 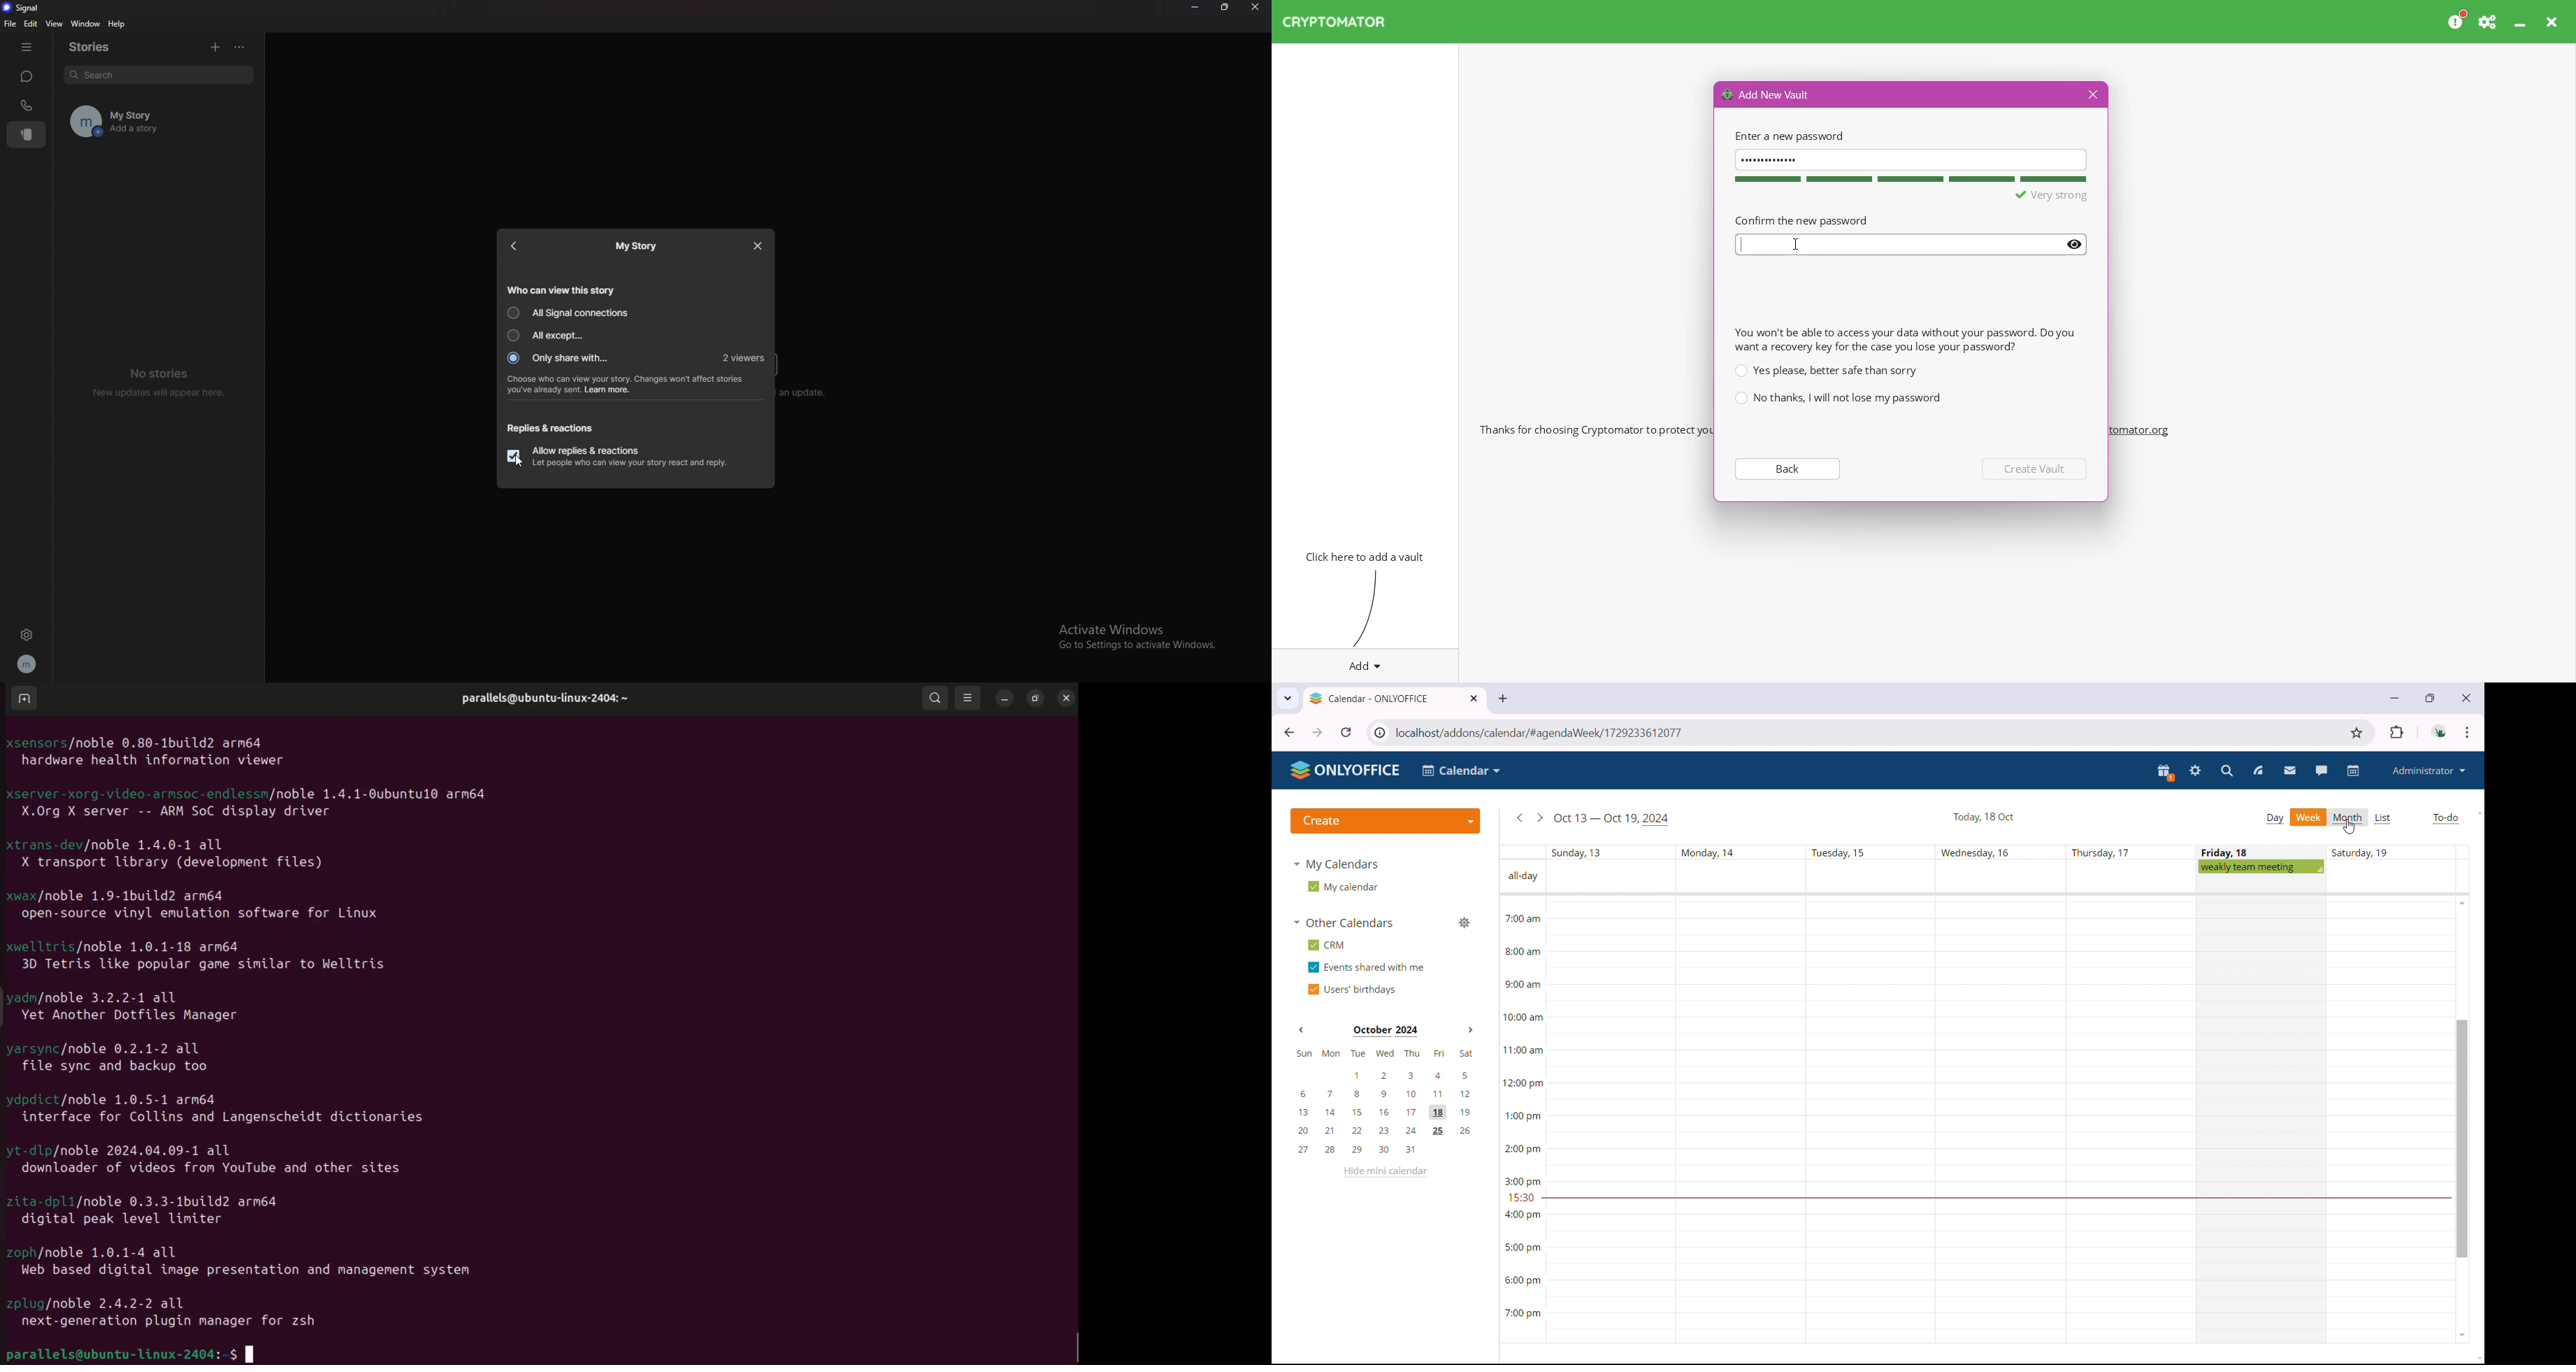 I want to click on Minimize, so click(x=2521, y=22).